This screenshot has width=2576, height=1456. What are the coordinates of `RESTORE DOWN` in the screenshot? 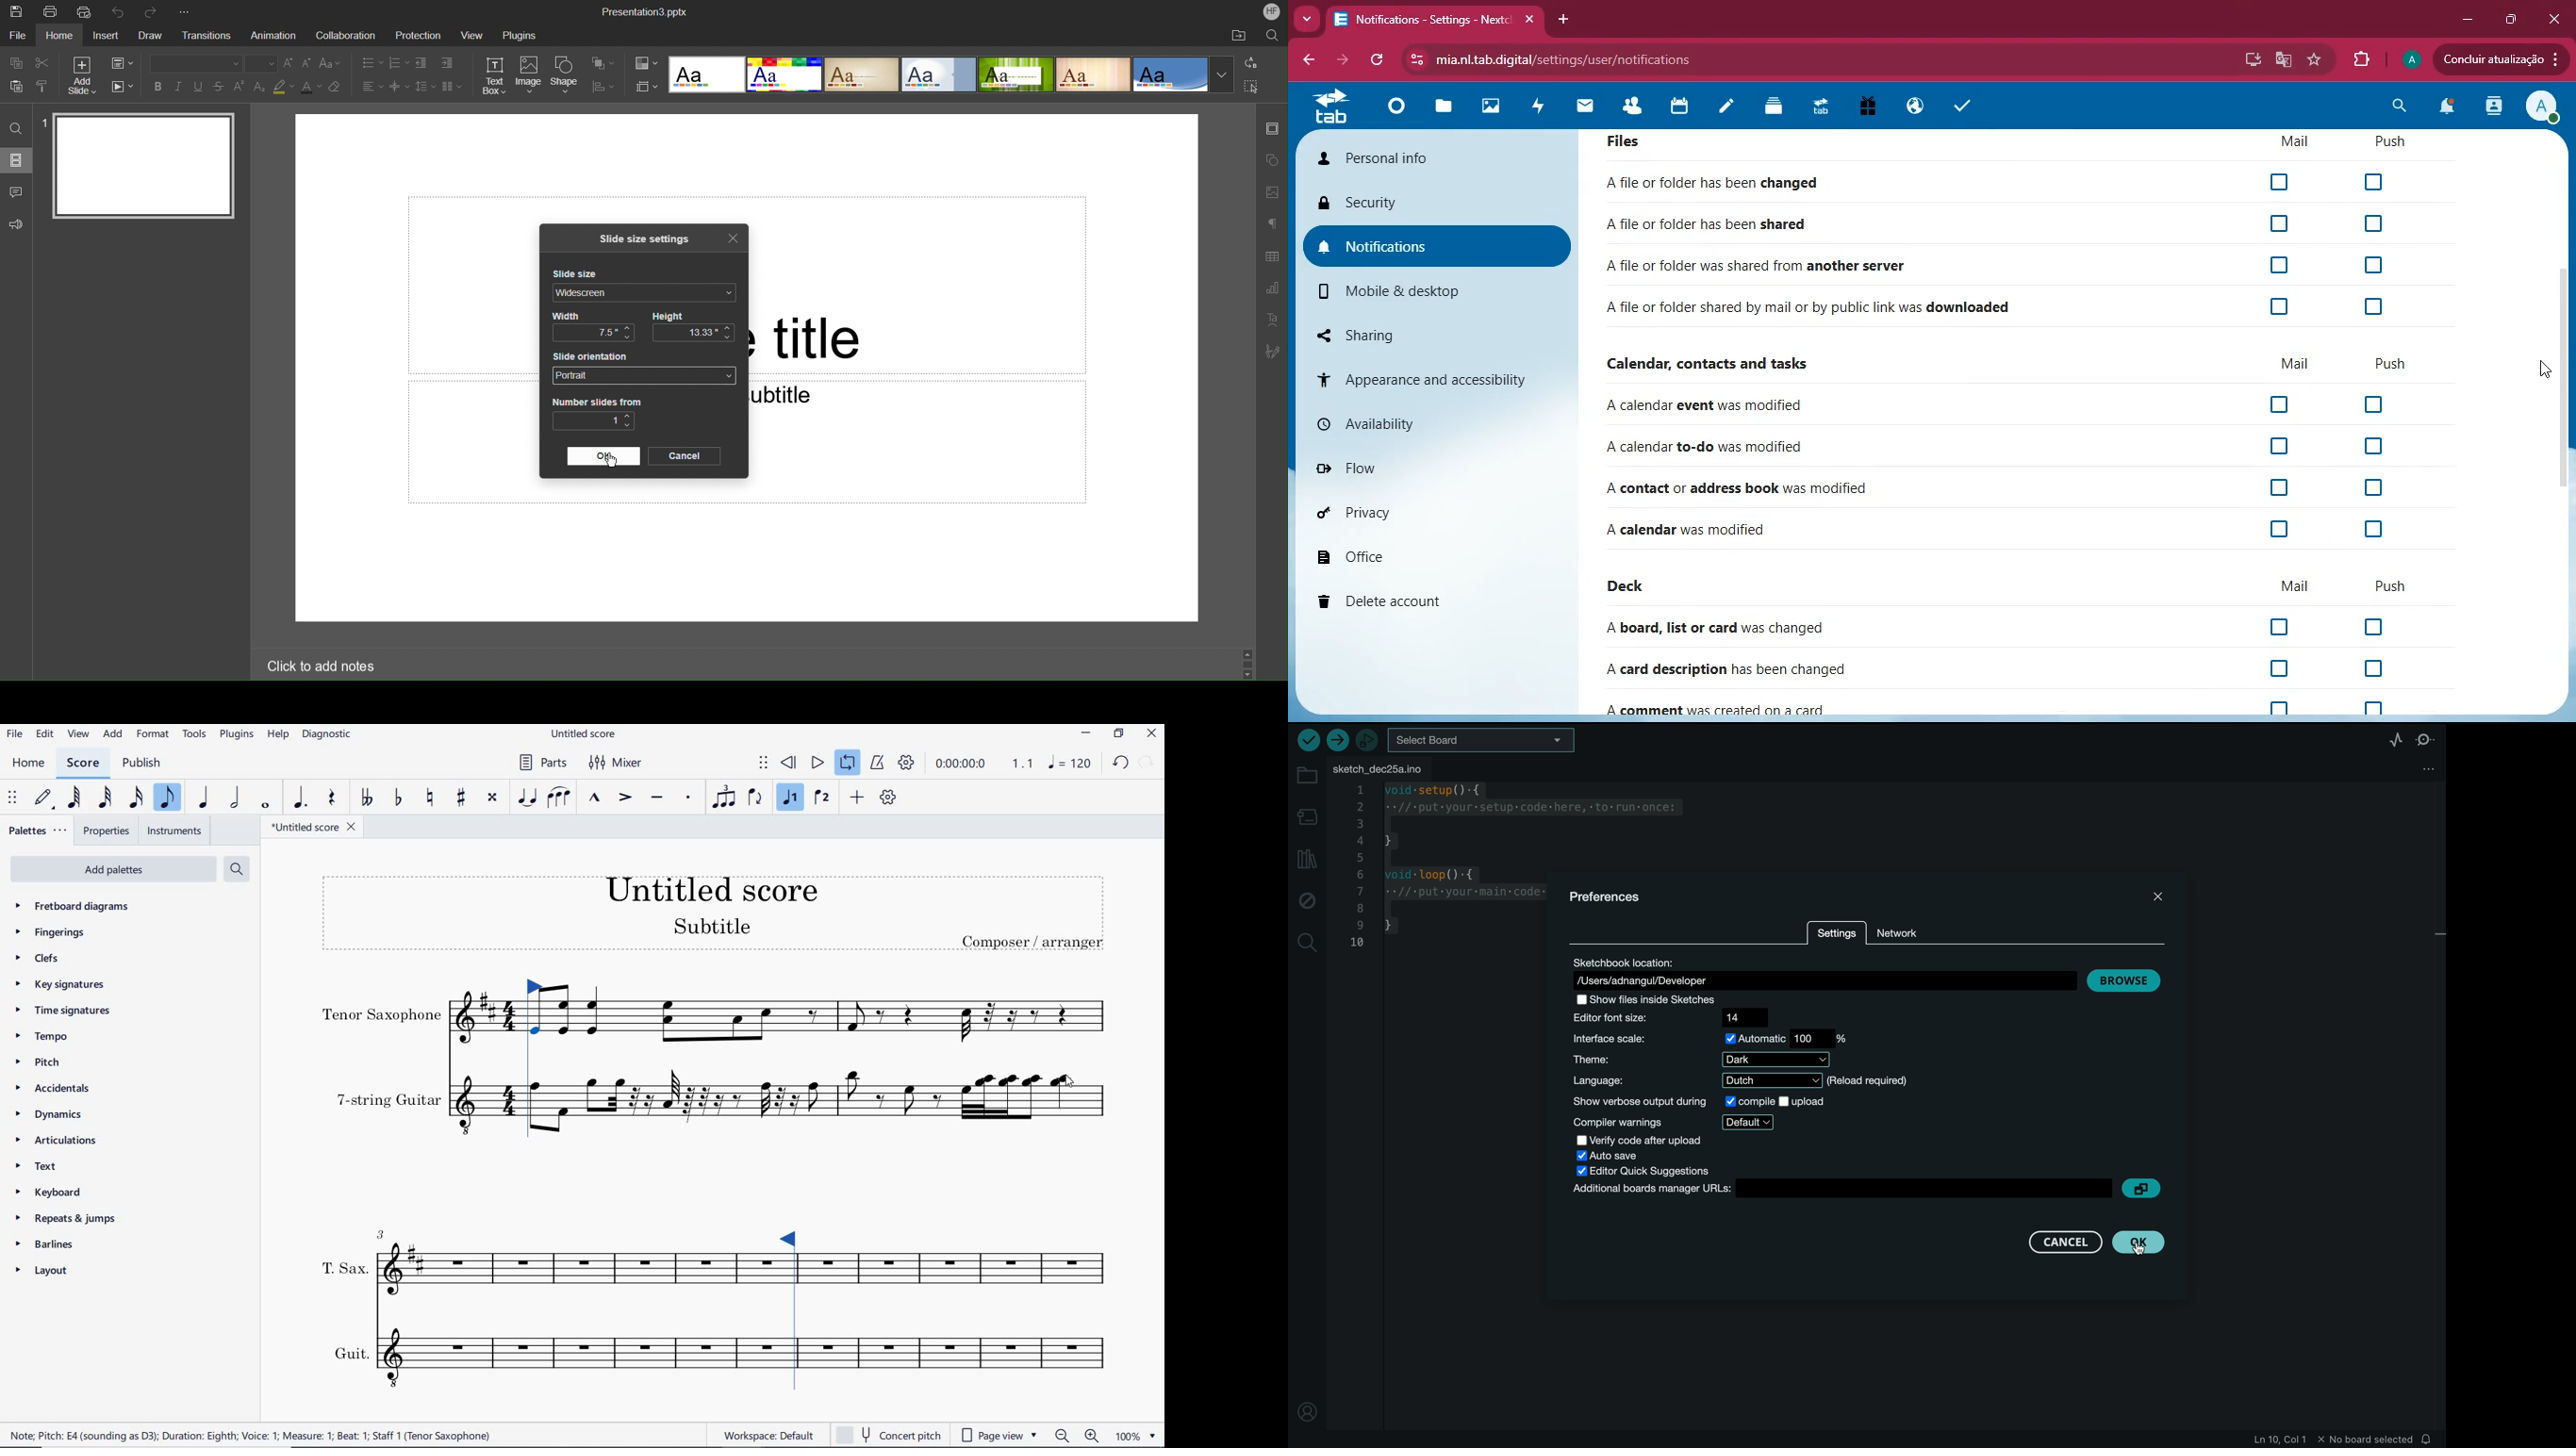 It's located at (1122, 734).